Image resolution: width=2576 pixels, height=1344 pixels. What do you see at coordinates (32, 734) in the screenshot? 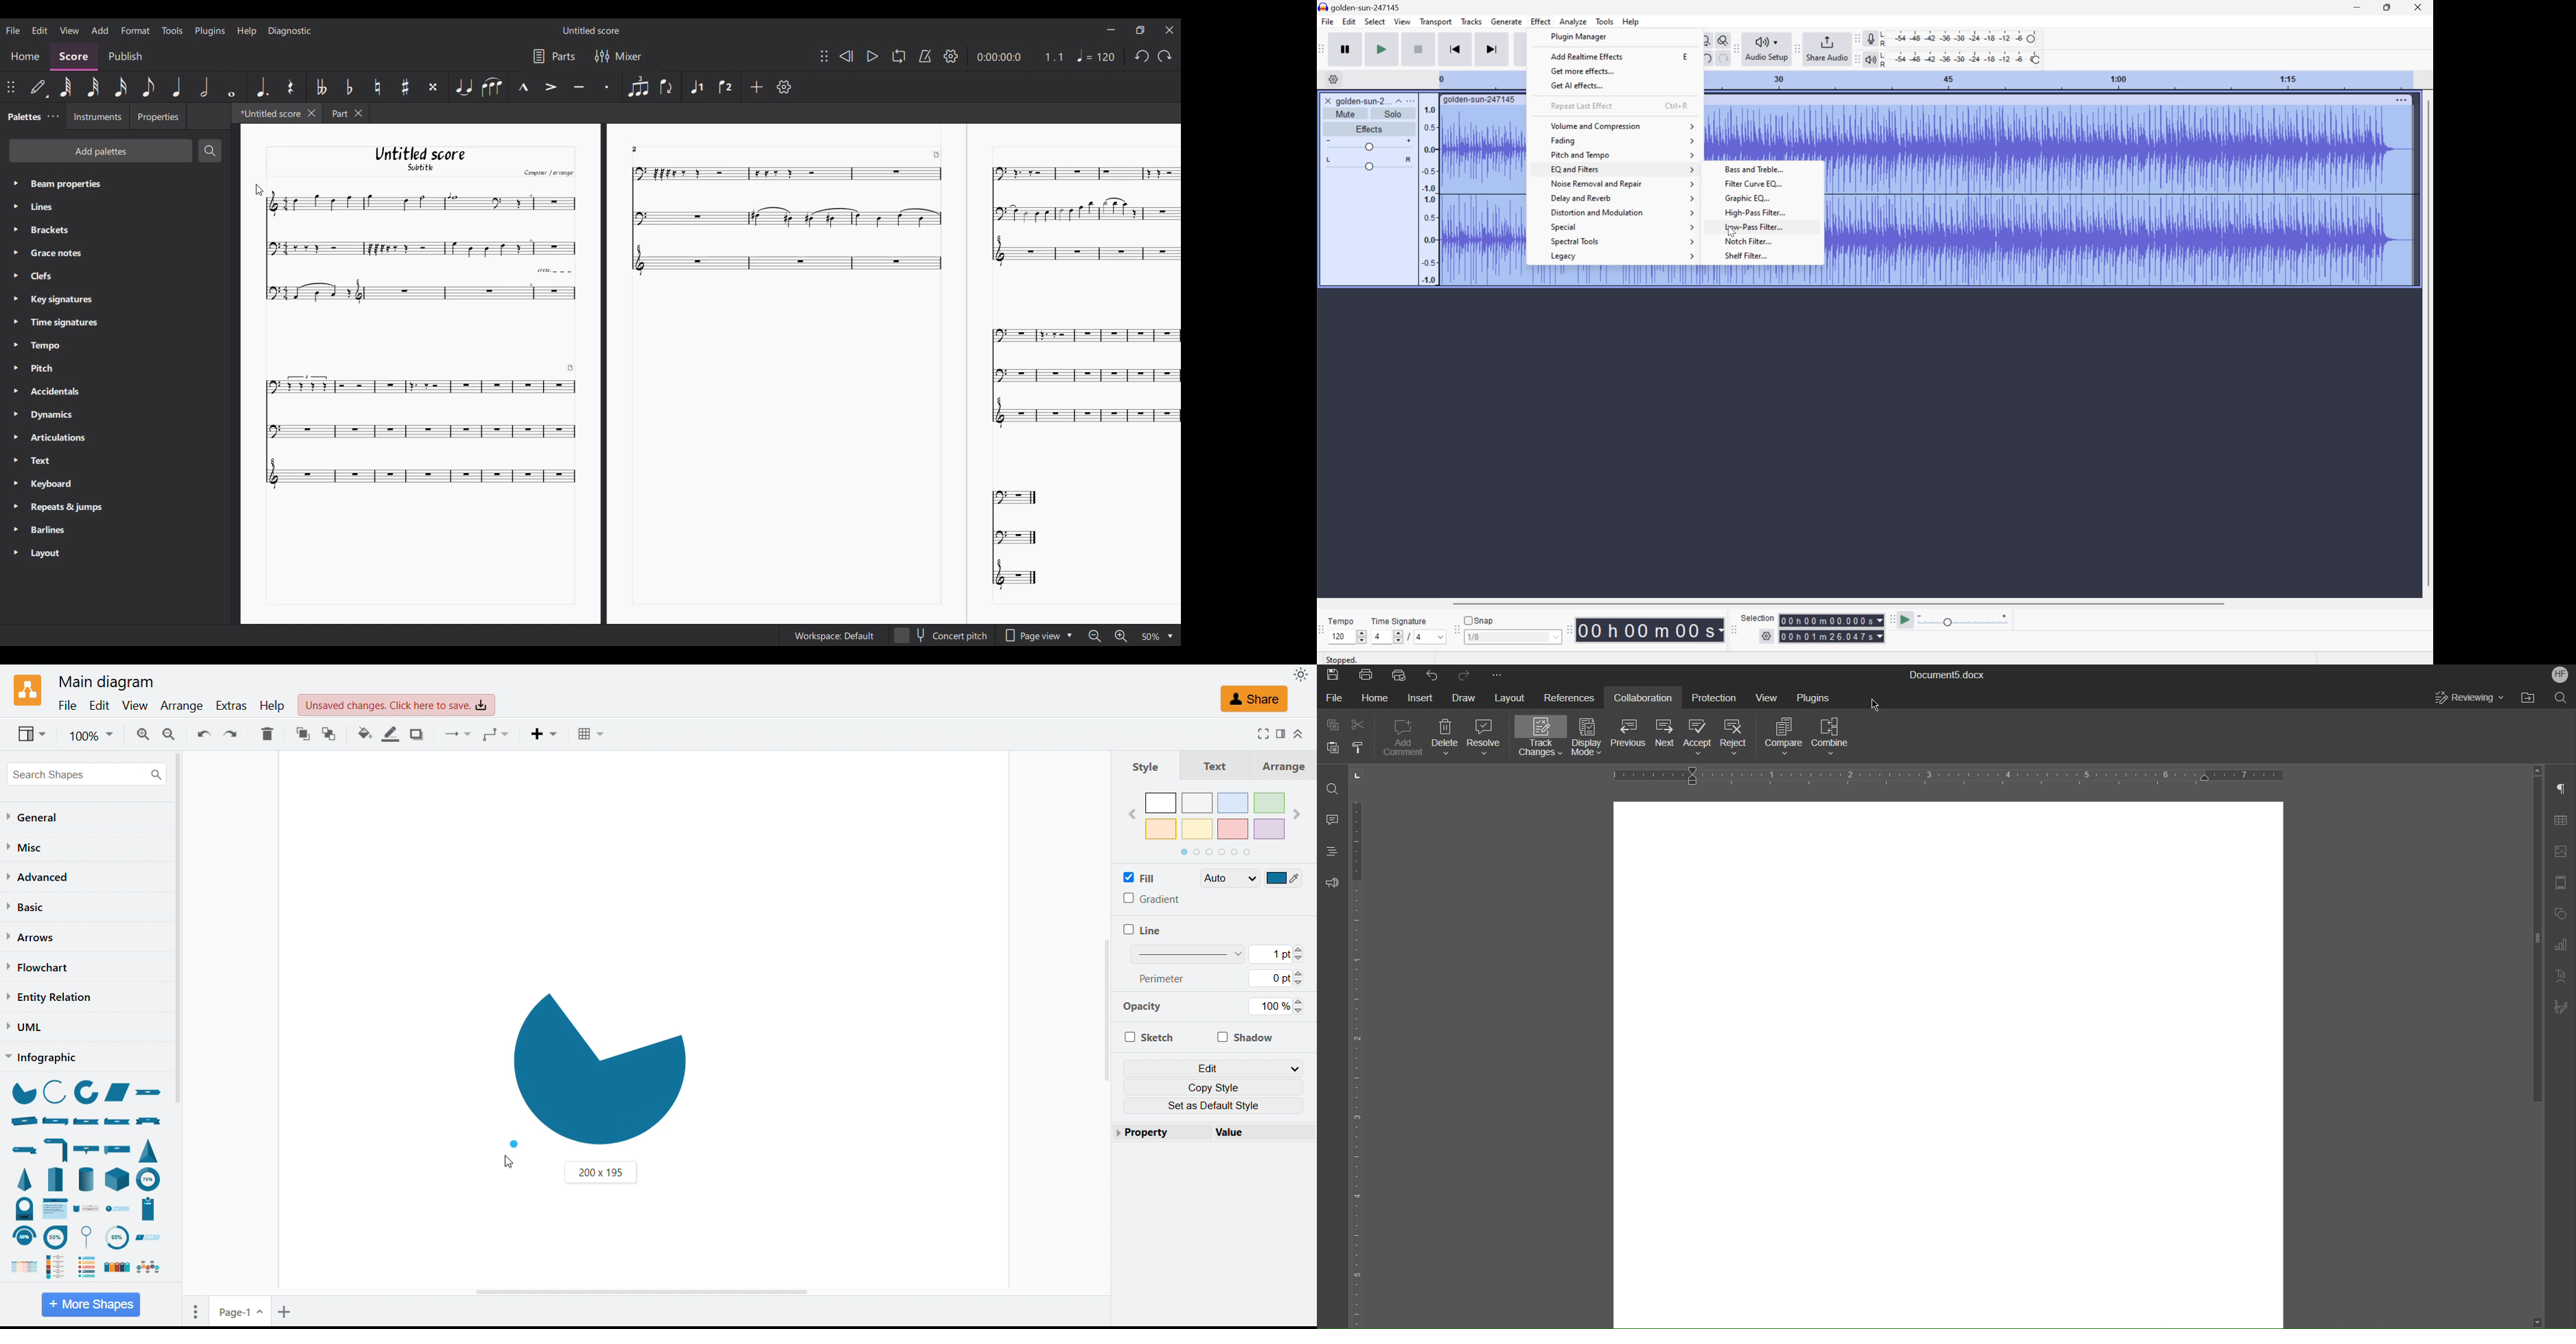
I see `Display options ` at bounding box center [32, 734].